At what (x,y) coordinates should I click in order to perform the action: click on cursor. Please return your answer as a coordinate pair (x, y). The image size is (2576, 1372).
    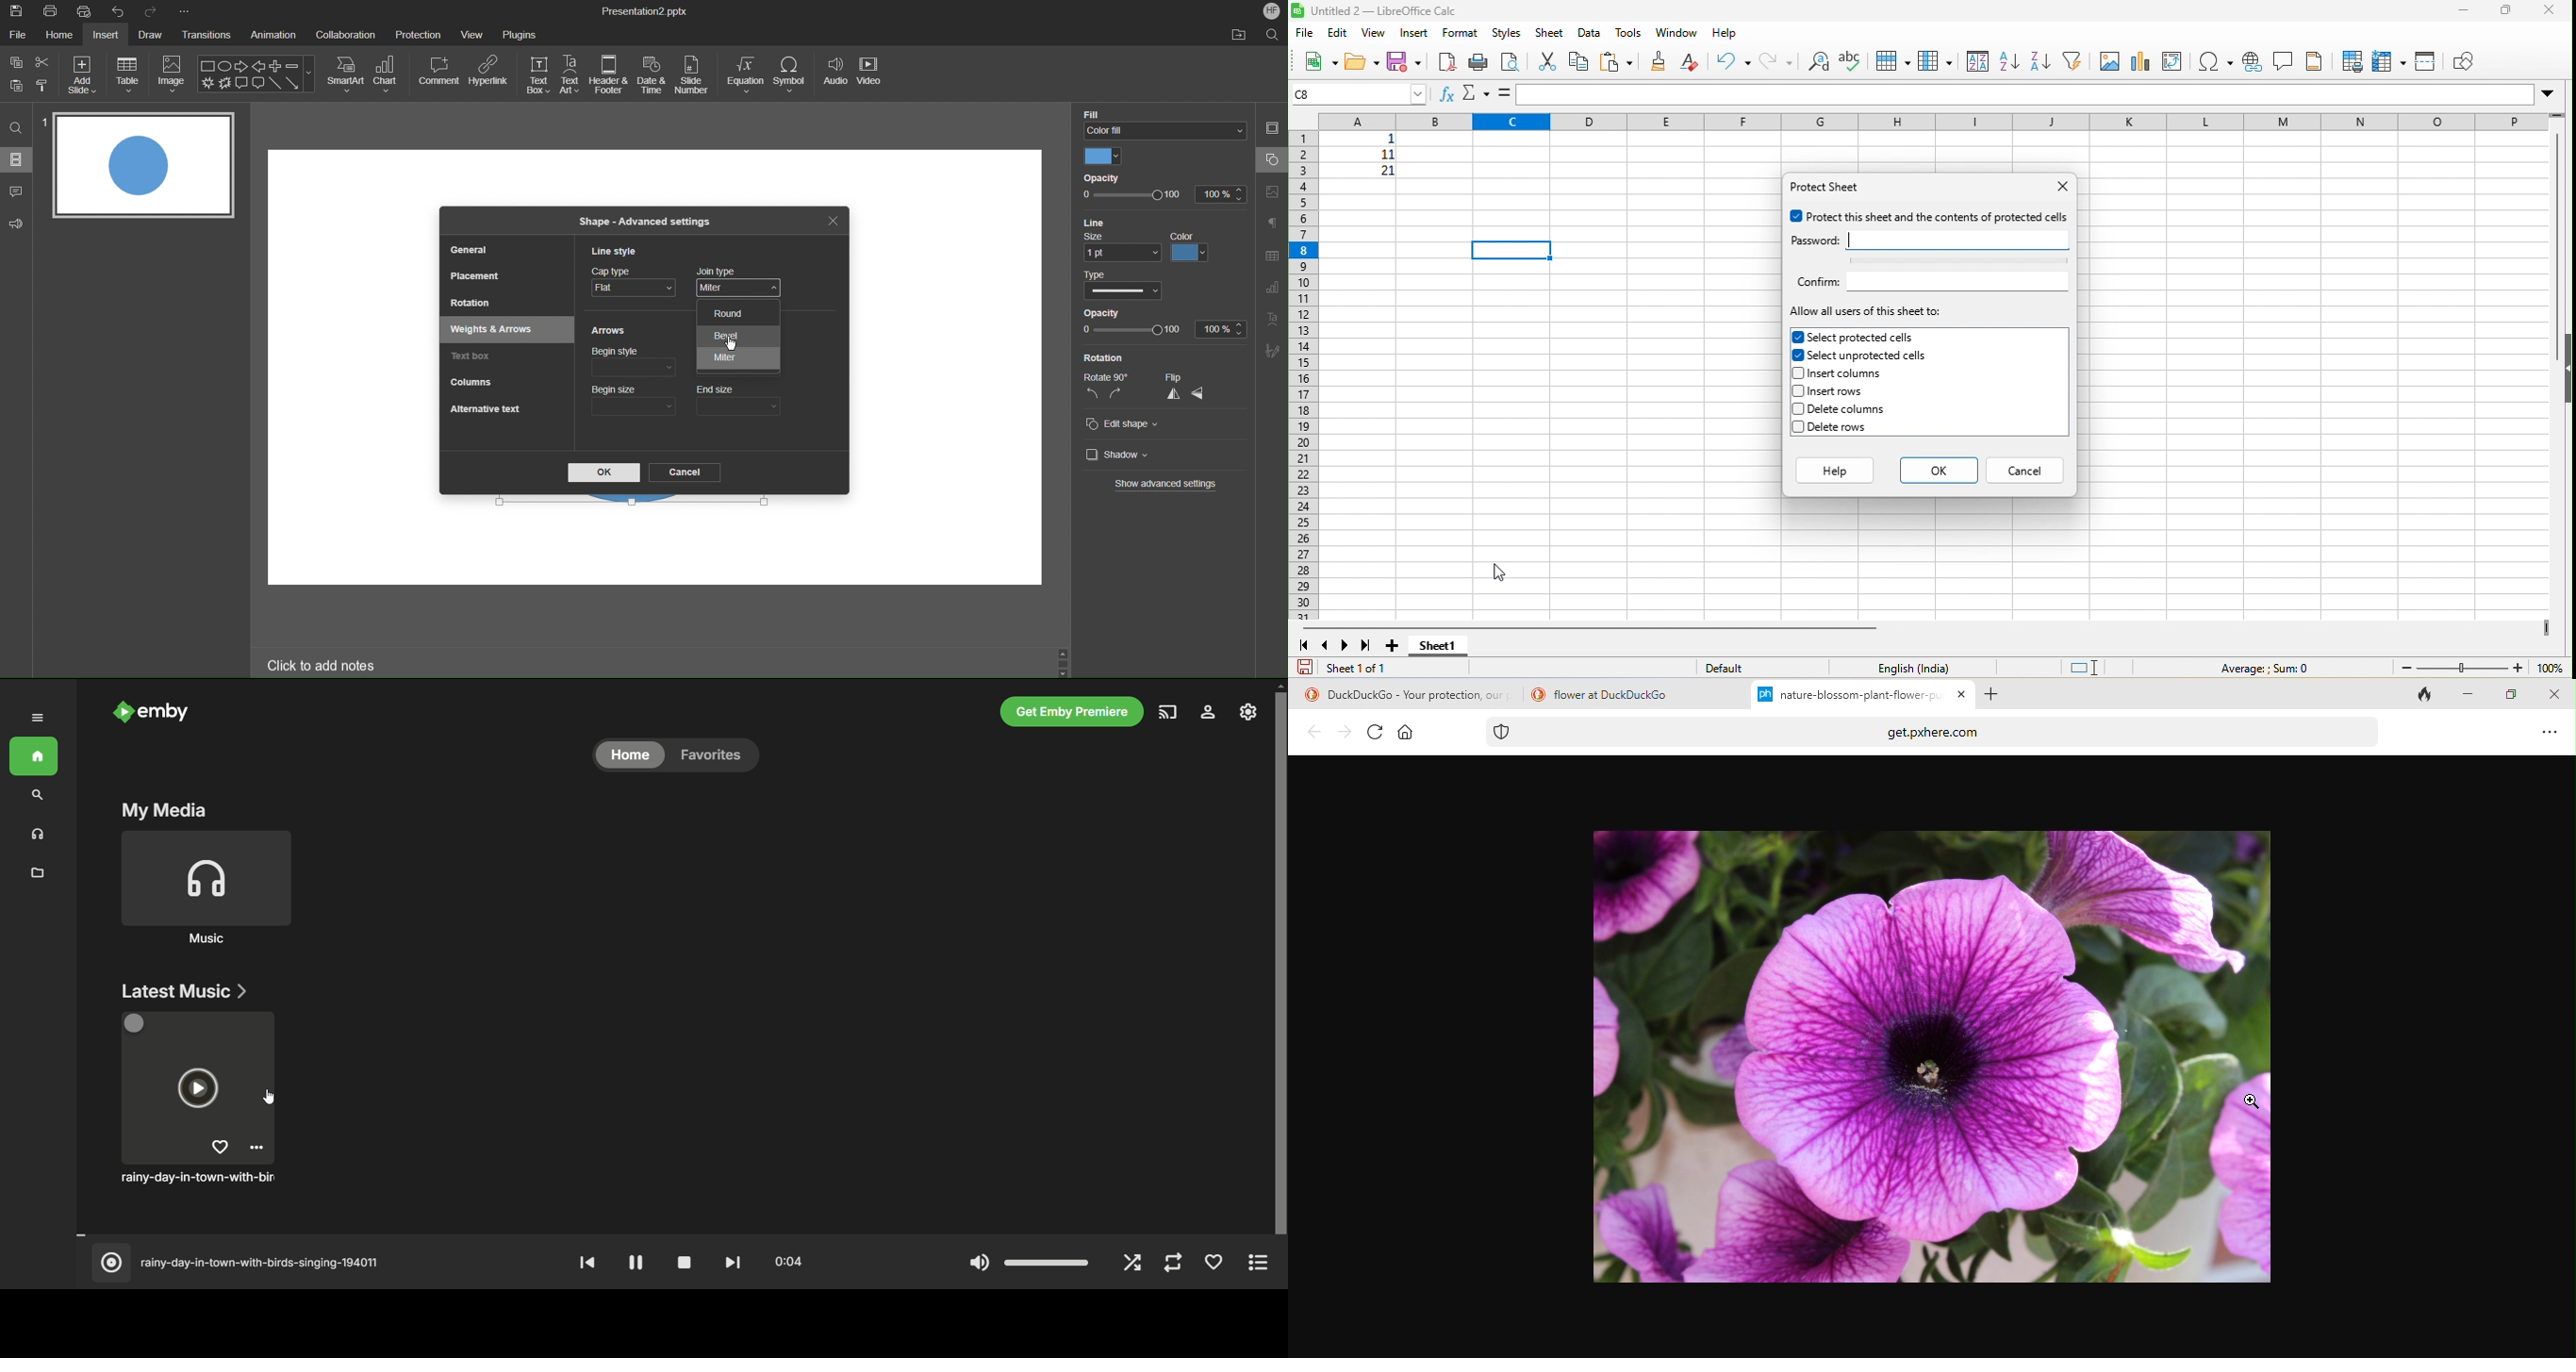
    Looking at the image, I should click on (2252, 1102).